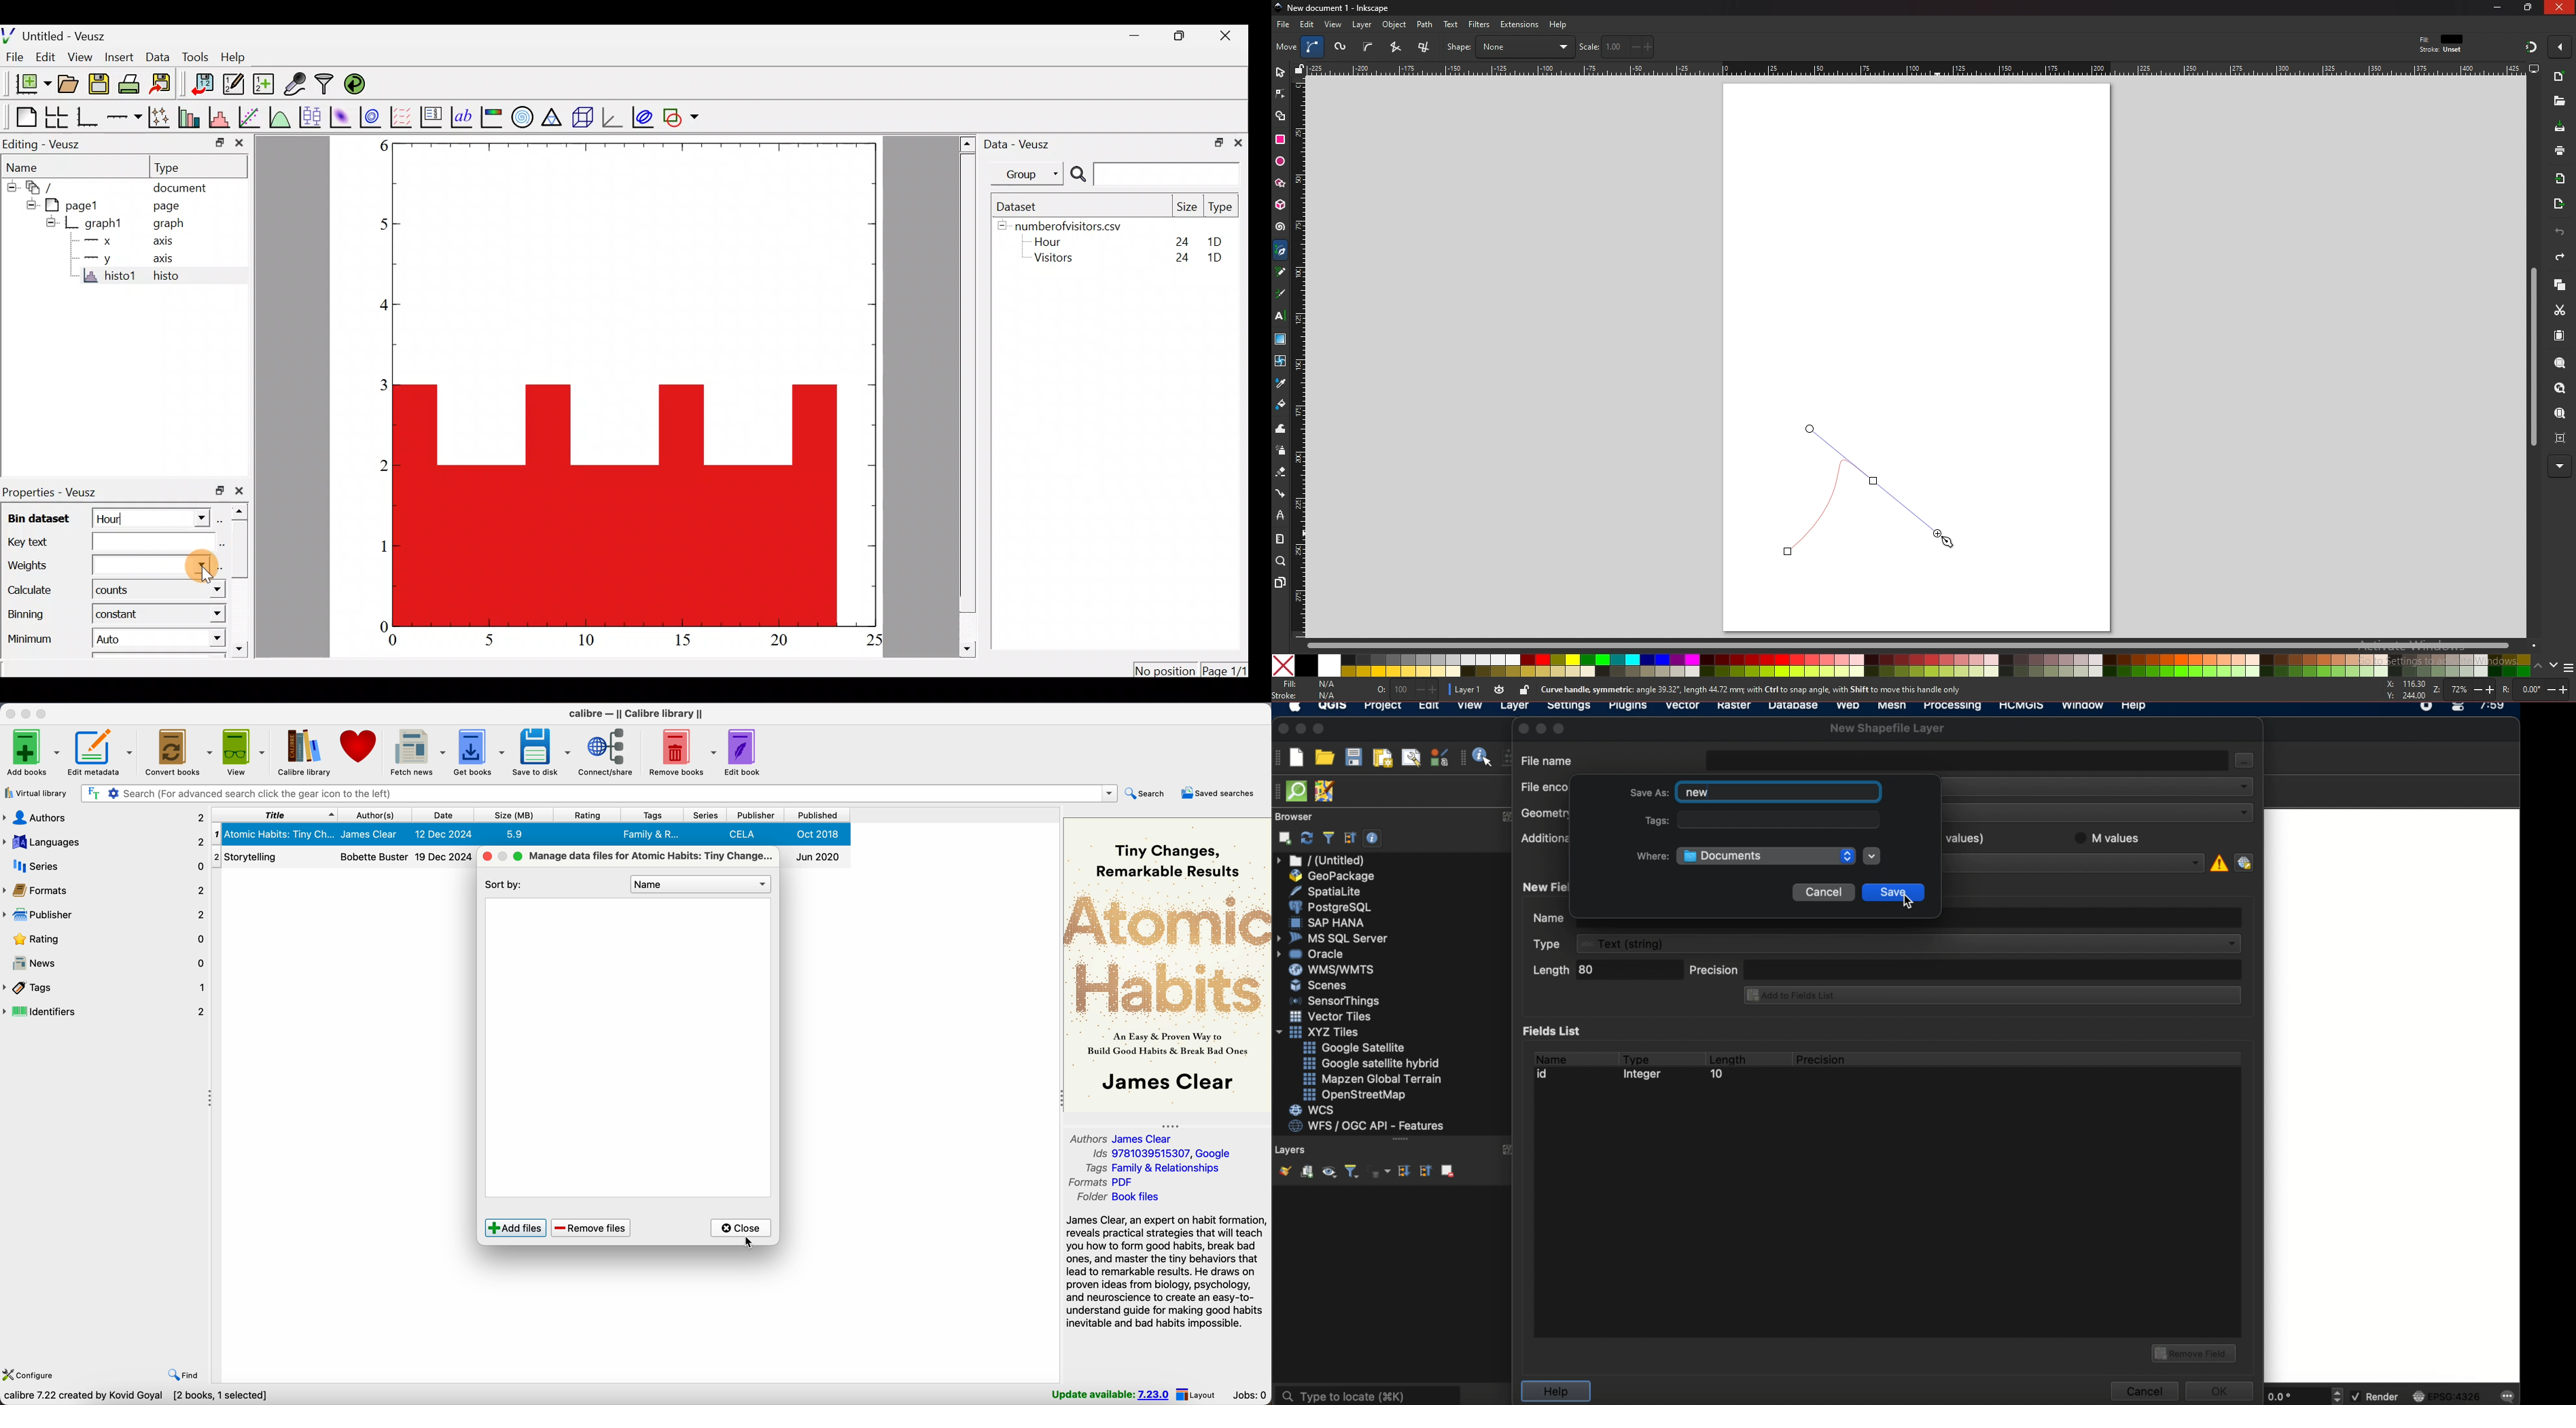  Describe the element at coordinates (1367, 1126) in the screenshot. I see `was/ogc api- features` at that location.